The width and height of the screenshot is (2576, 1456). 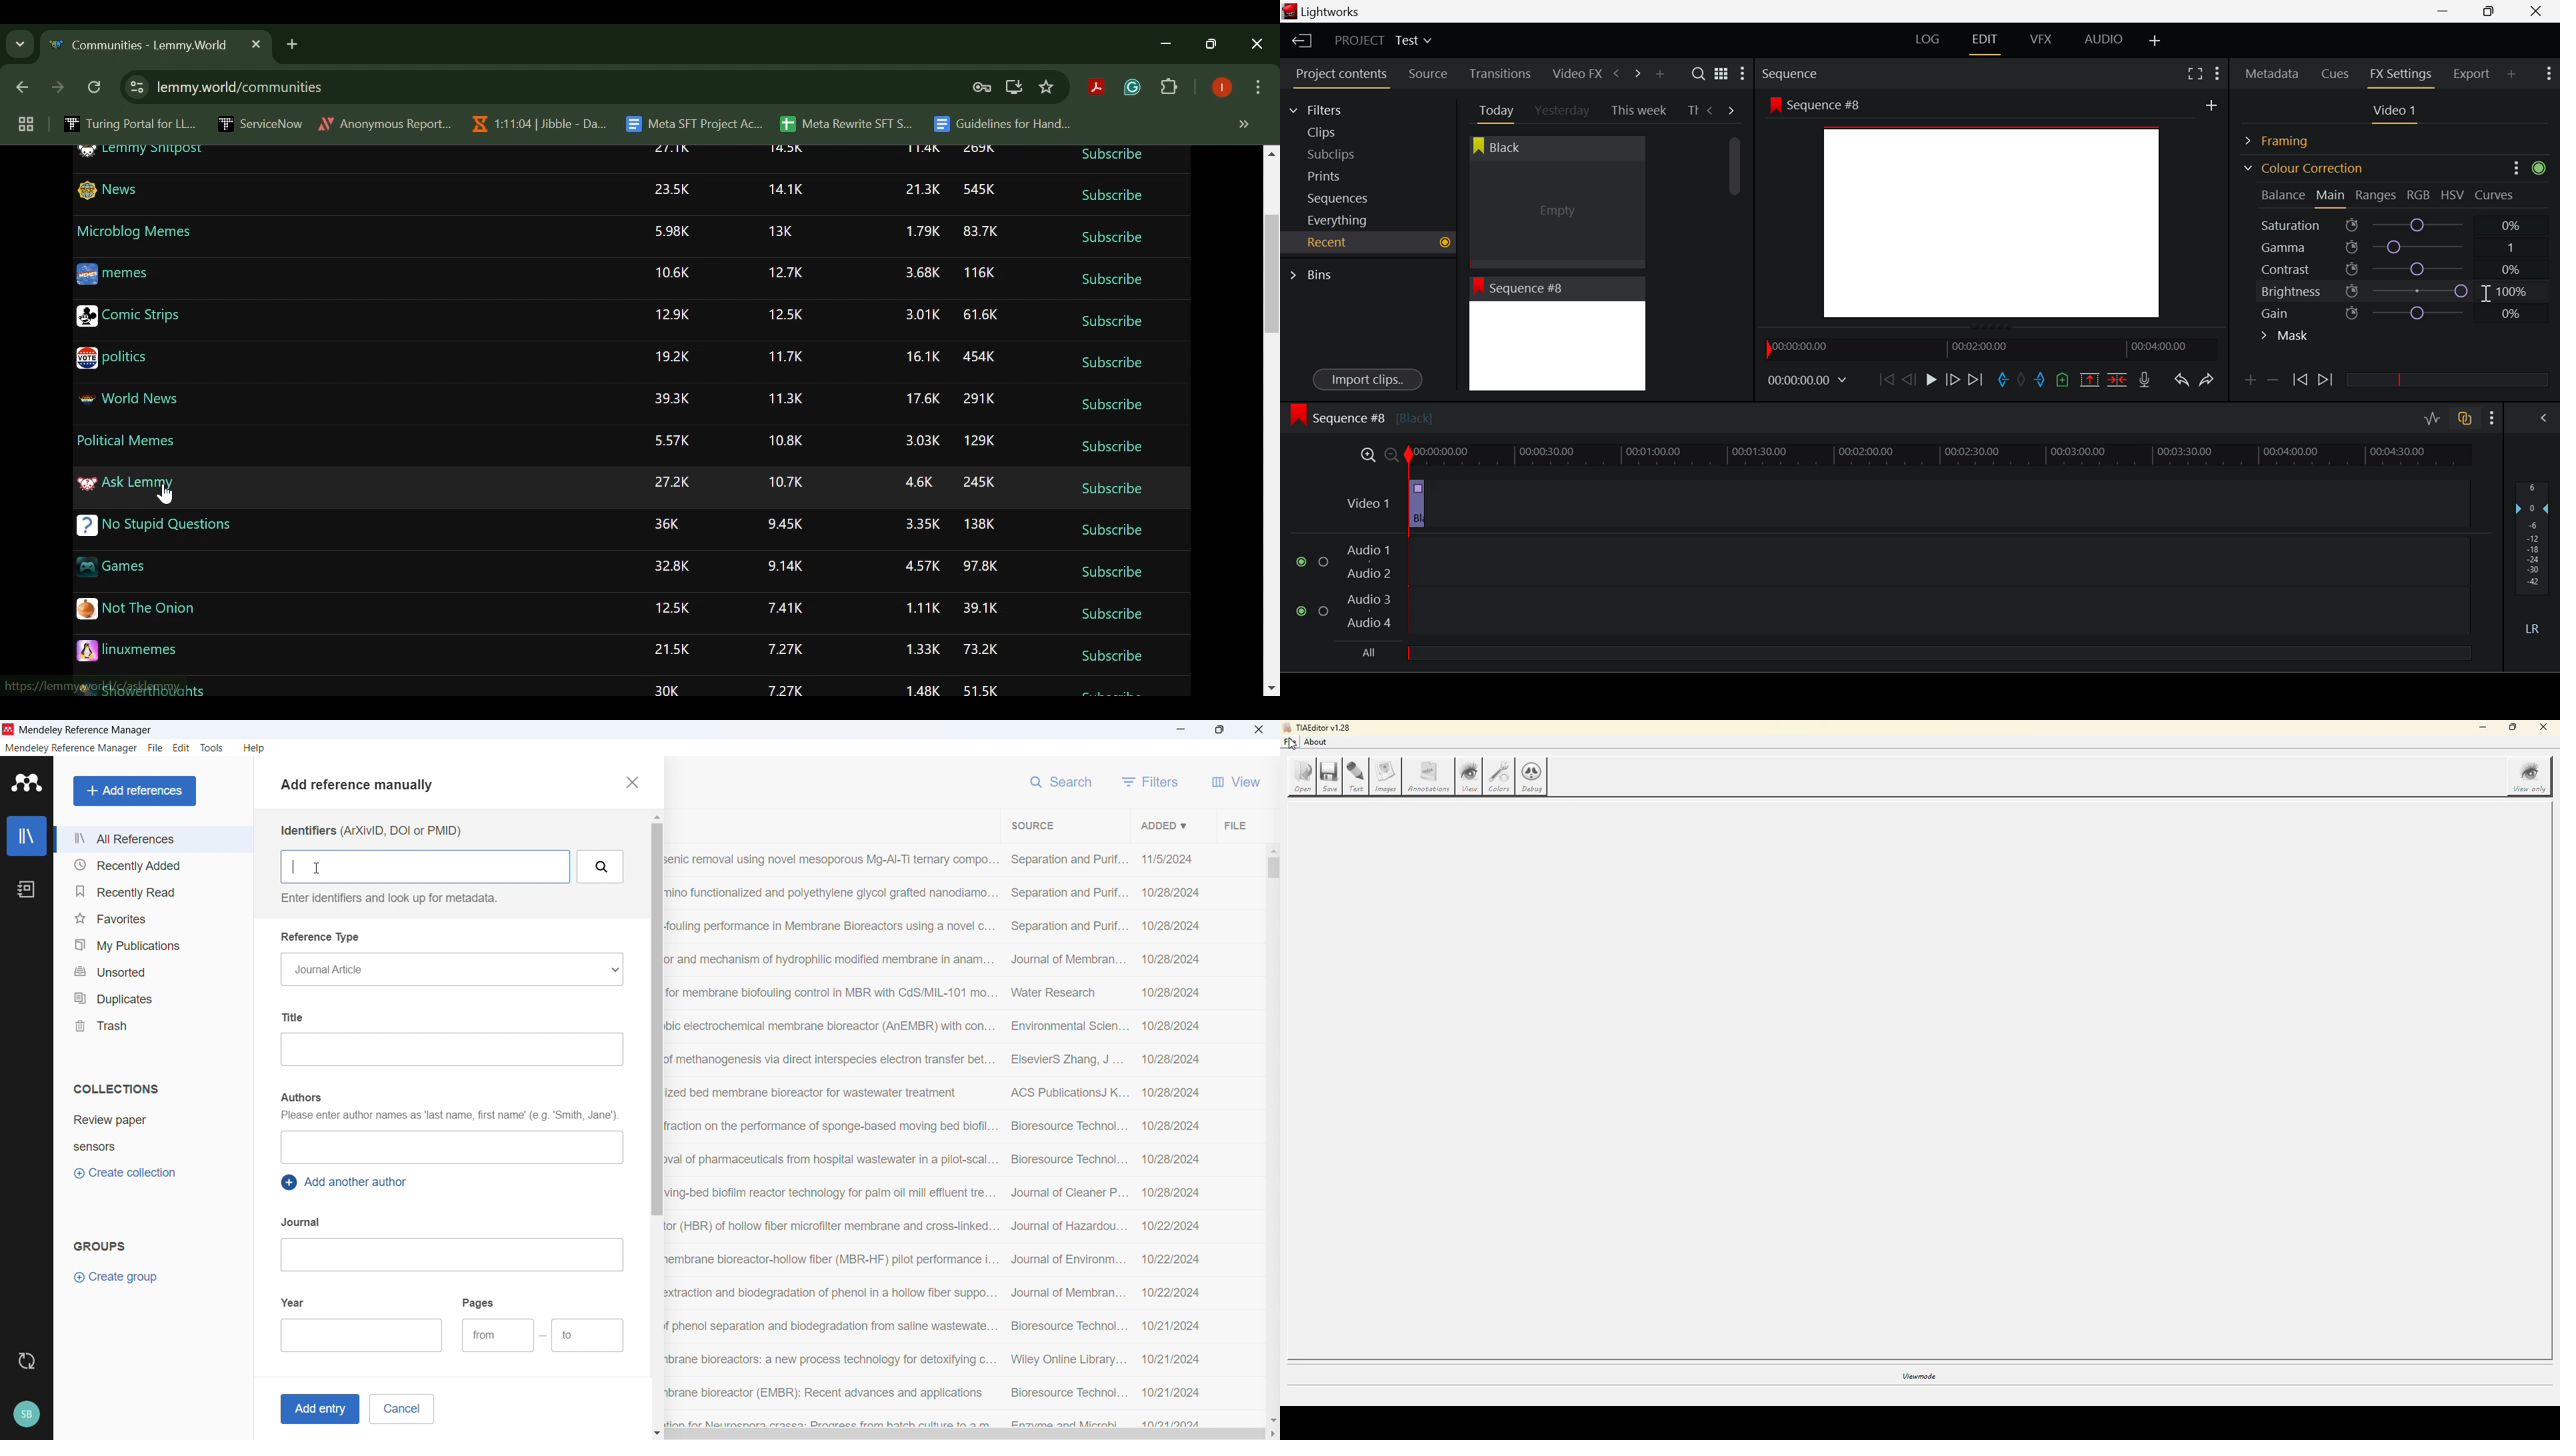 I want to click on Options, so click(x=1258, y=89).